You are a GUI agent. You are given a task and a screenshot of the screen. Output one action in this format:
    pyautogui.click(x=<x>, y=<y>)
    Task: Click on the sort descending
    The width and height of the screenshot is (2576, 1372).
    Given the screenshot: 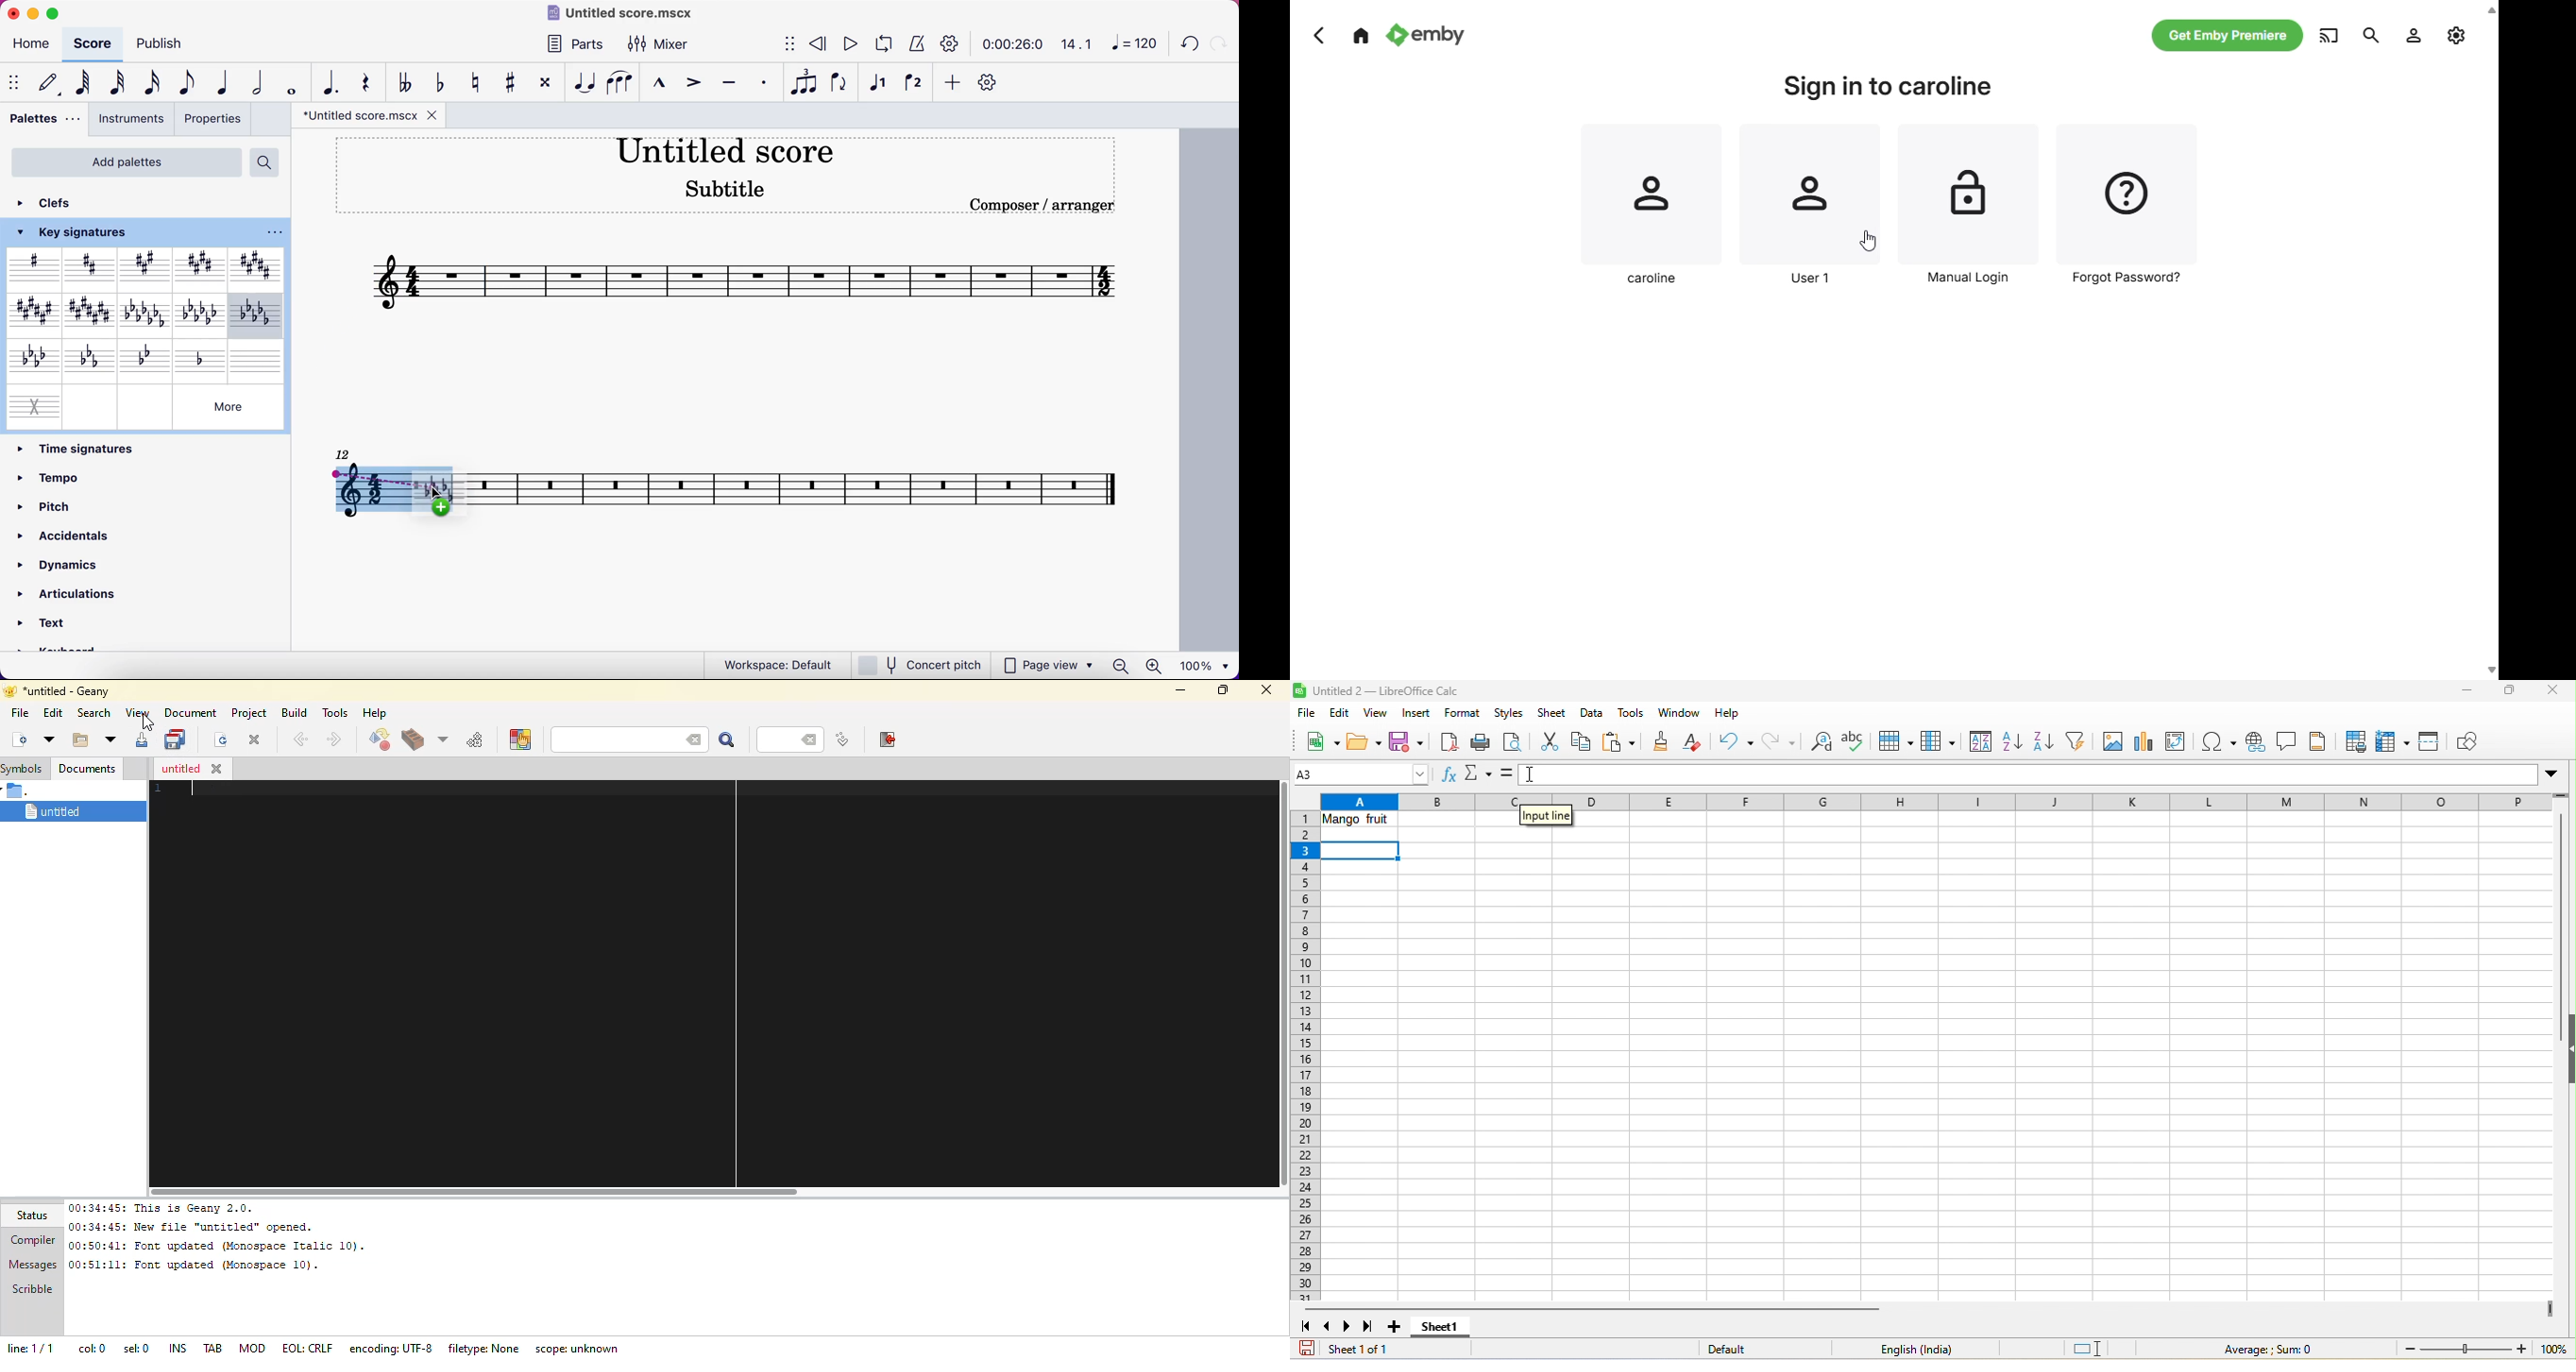 What is the action you would take?
    pyautogui.click(x=2043, y=743)
    